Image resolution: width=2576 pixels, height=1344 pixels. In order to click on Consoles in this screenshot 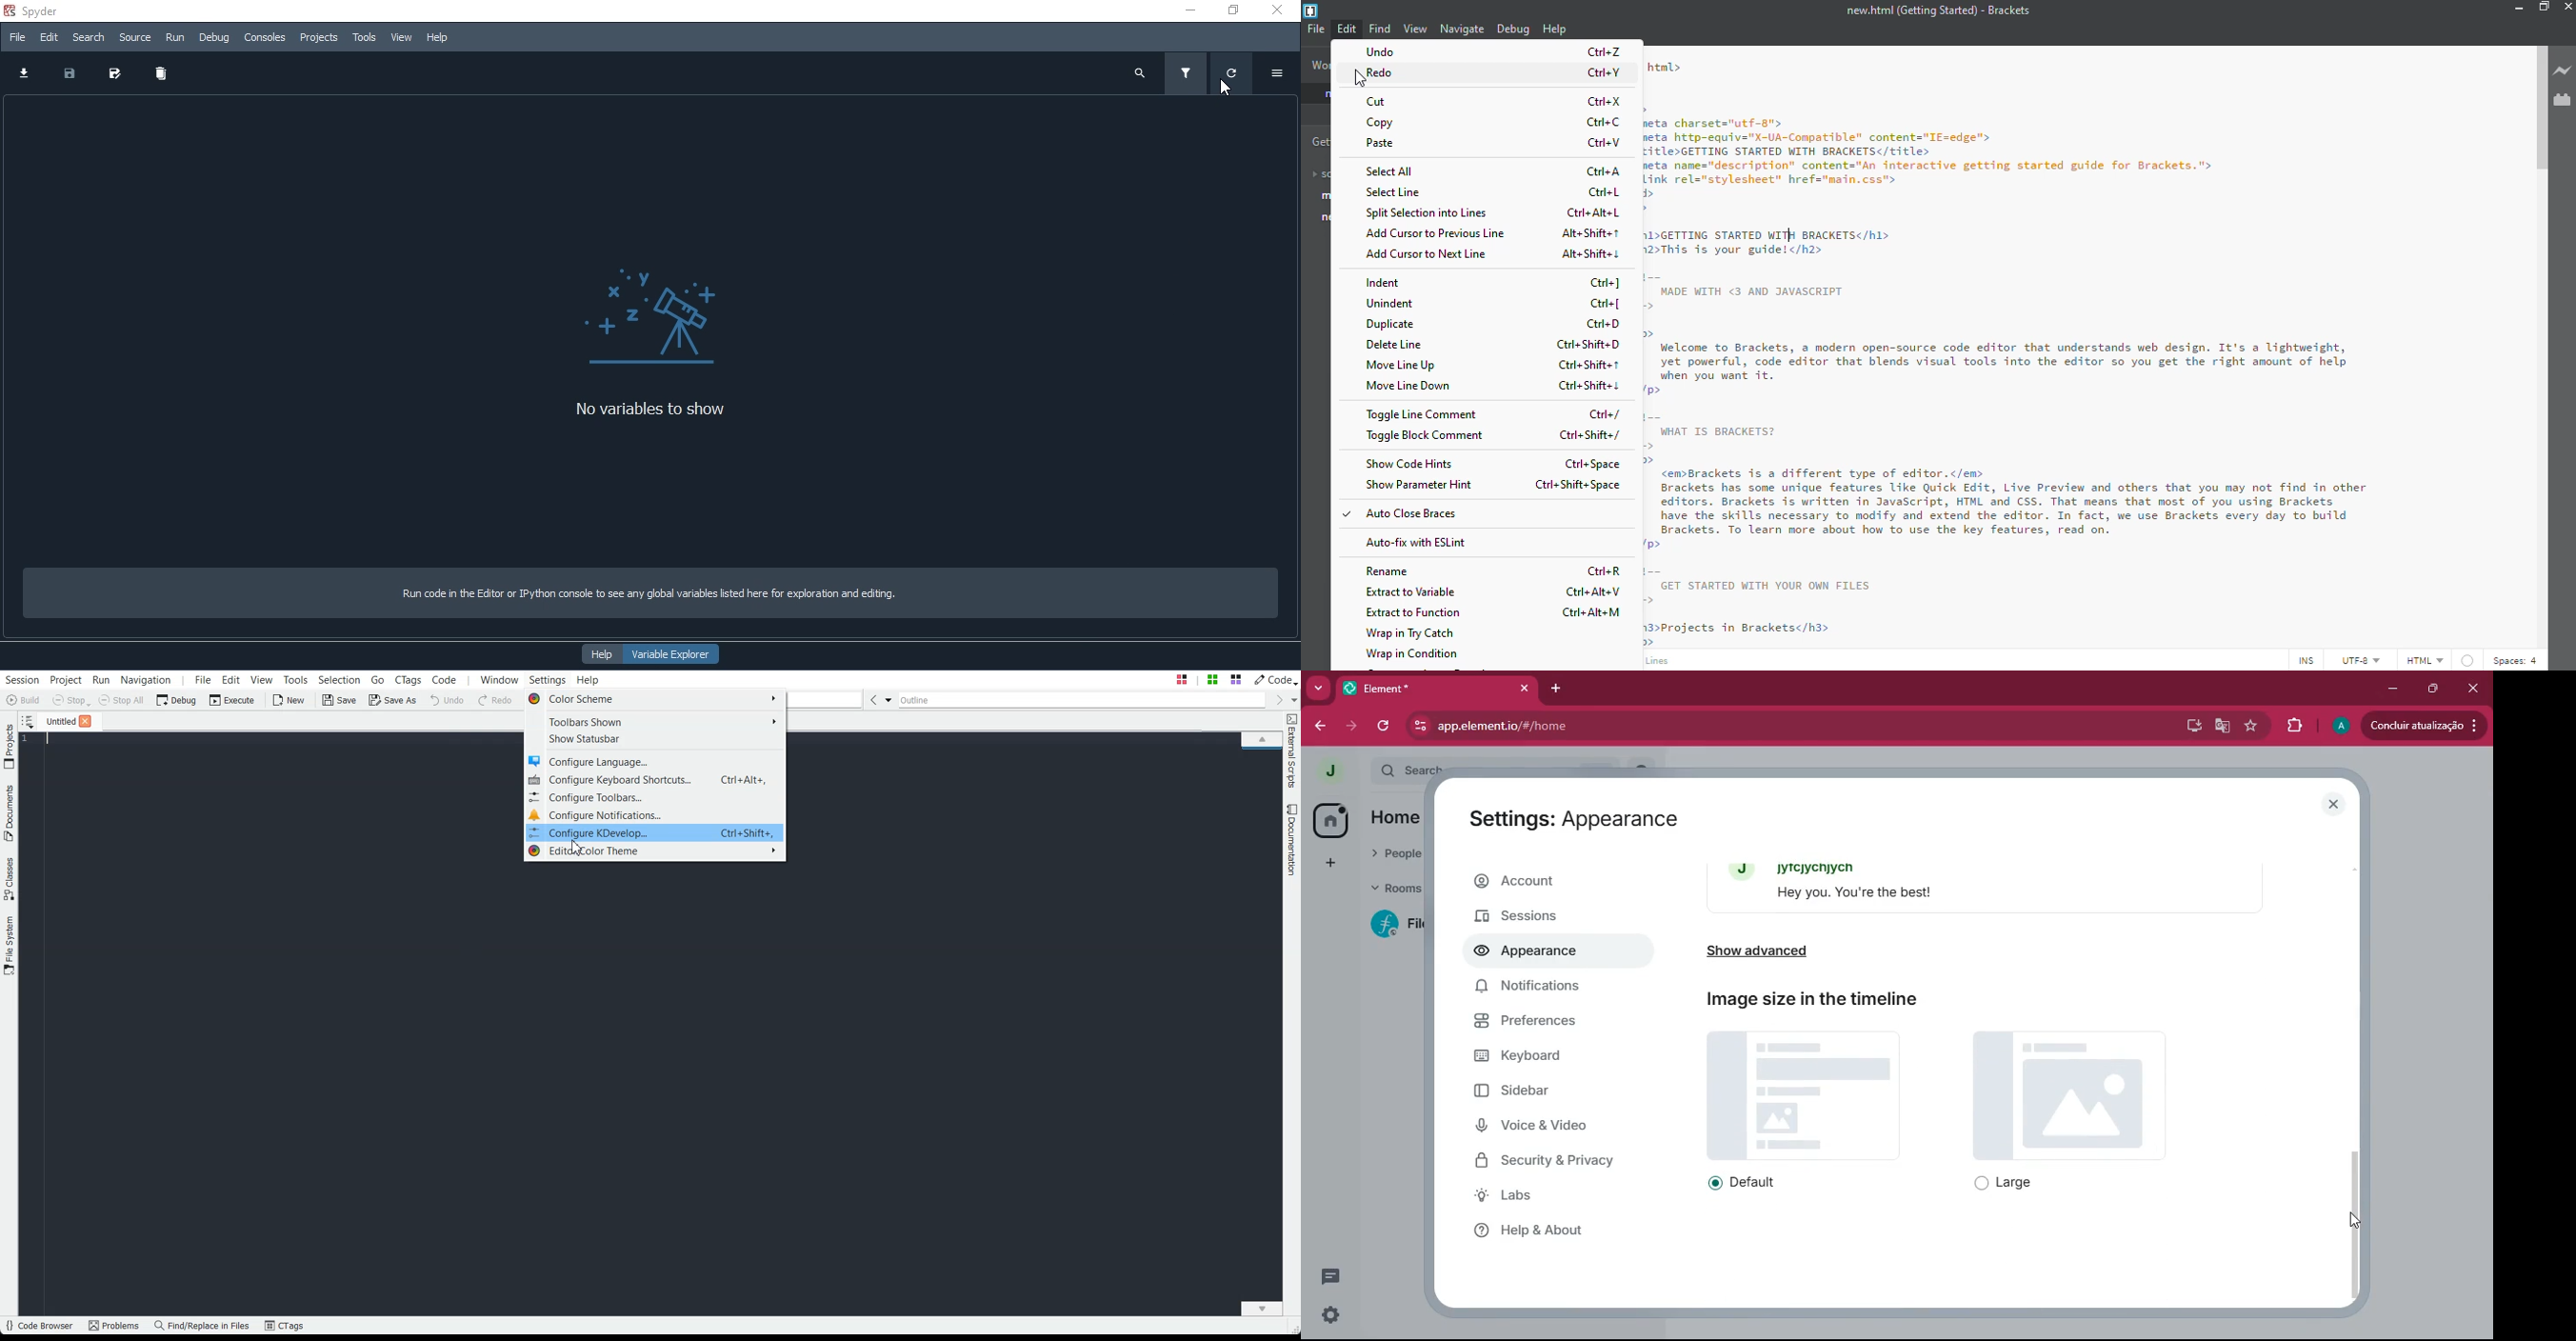, I will do `click(264, 38)`.